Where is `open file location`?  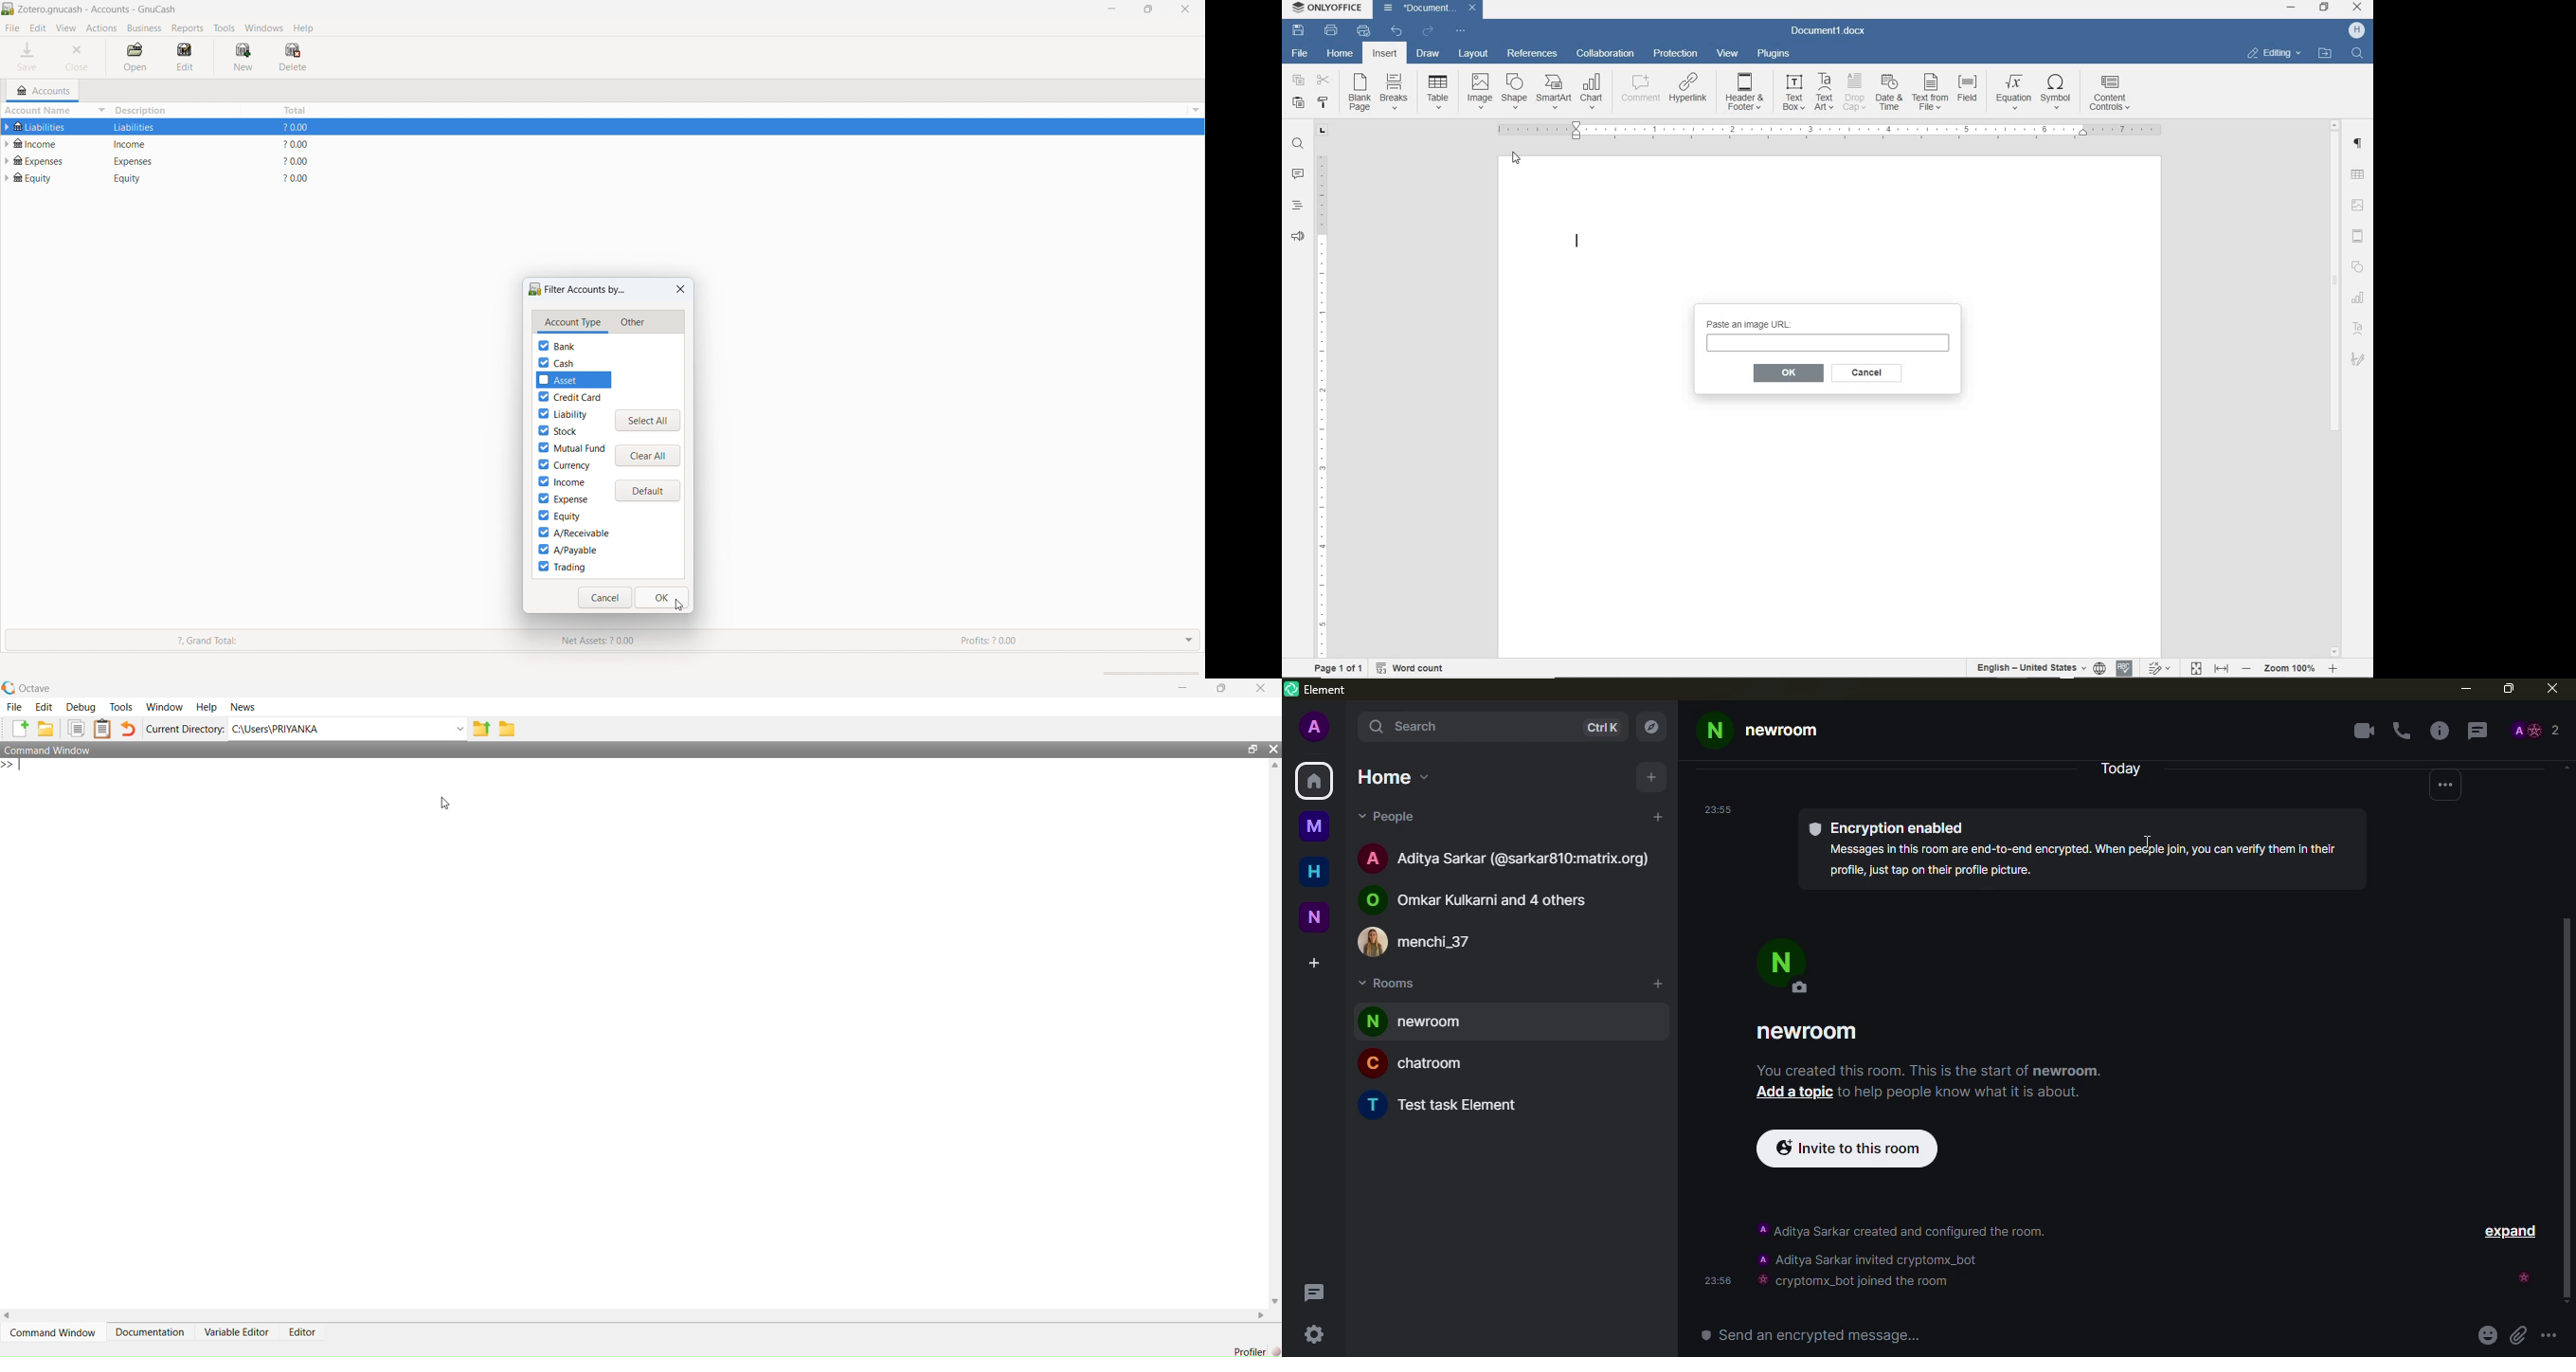
open file location is located at coordinates (2327, 55).